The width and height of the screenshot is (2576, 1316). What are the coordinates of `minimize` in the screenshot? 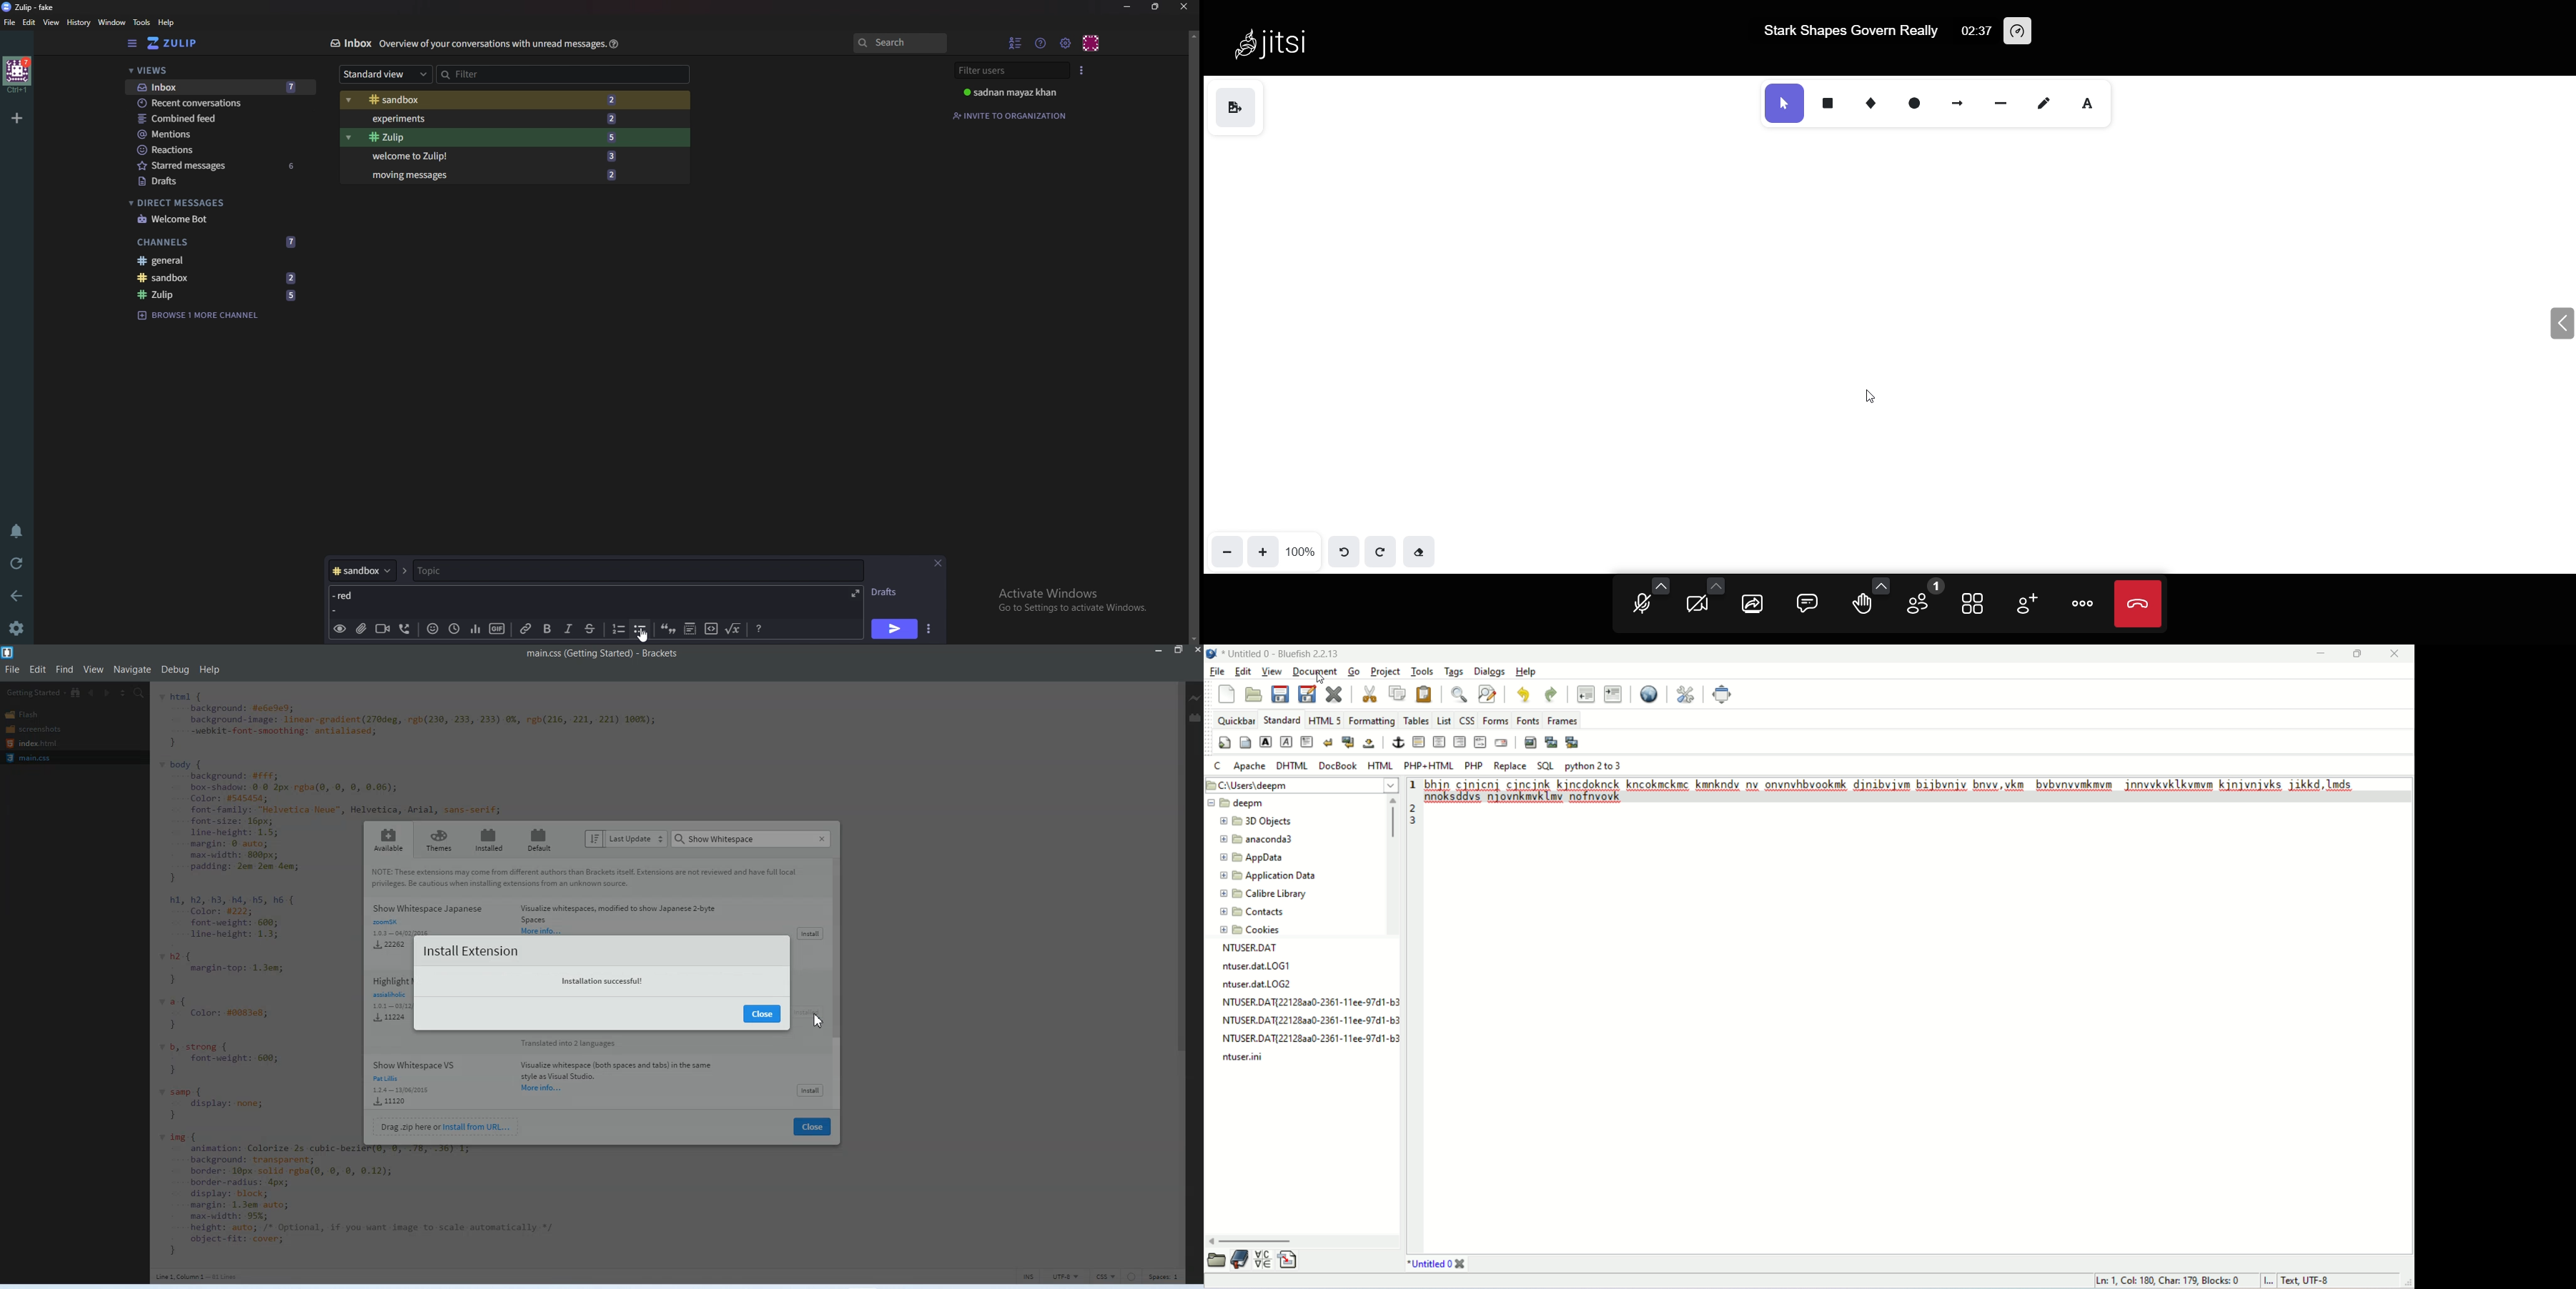 It's located at (2316, 655).